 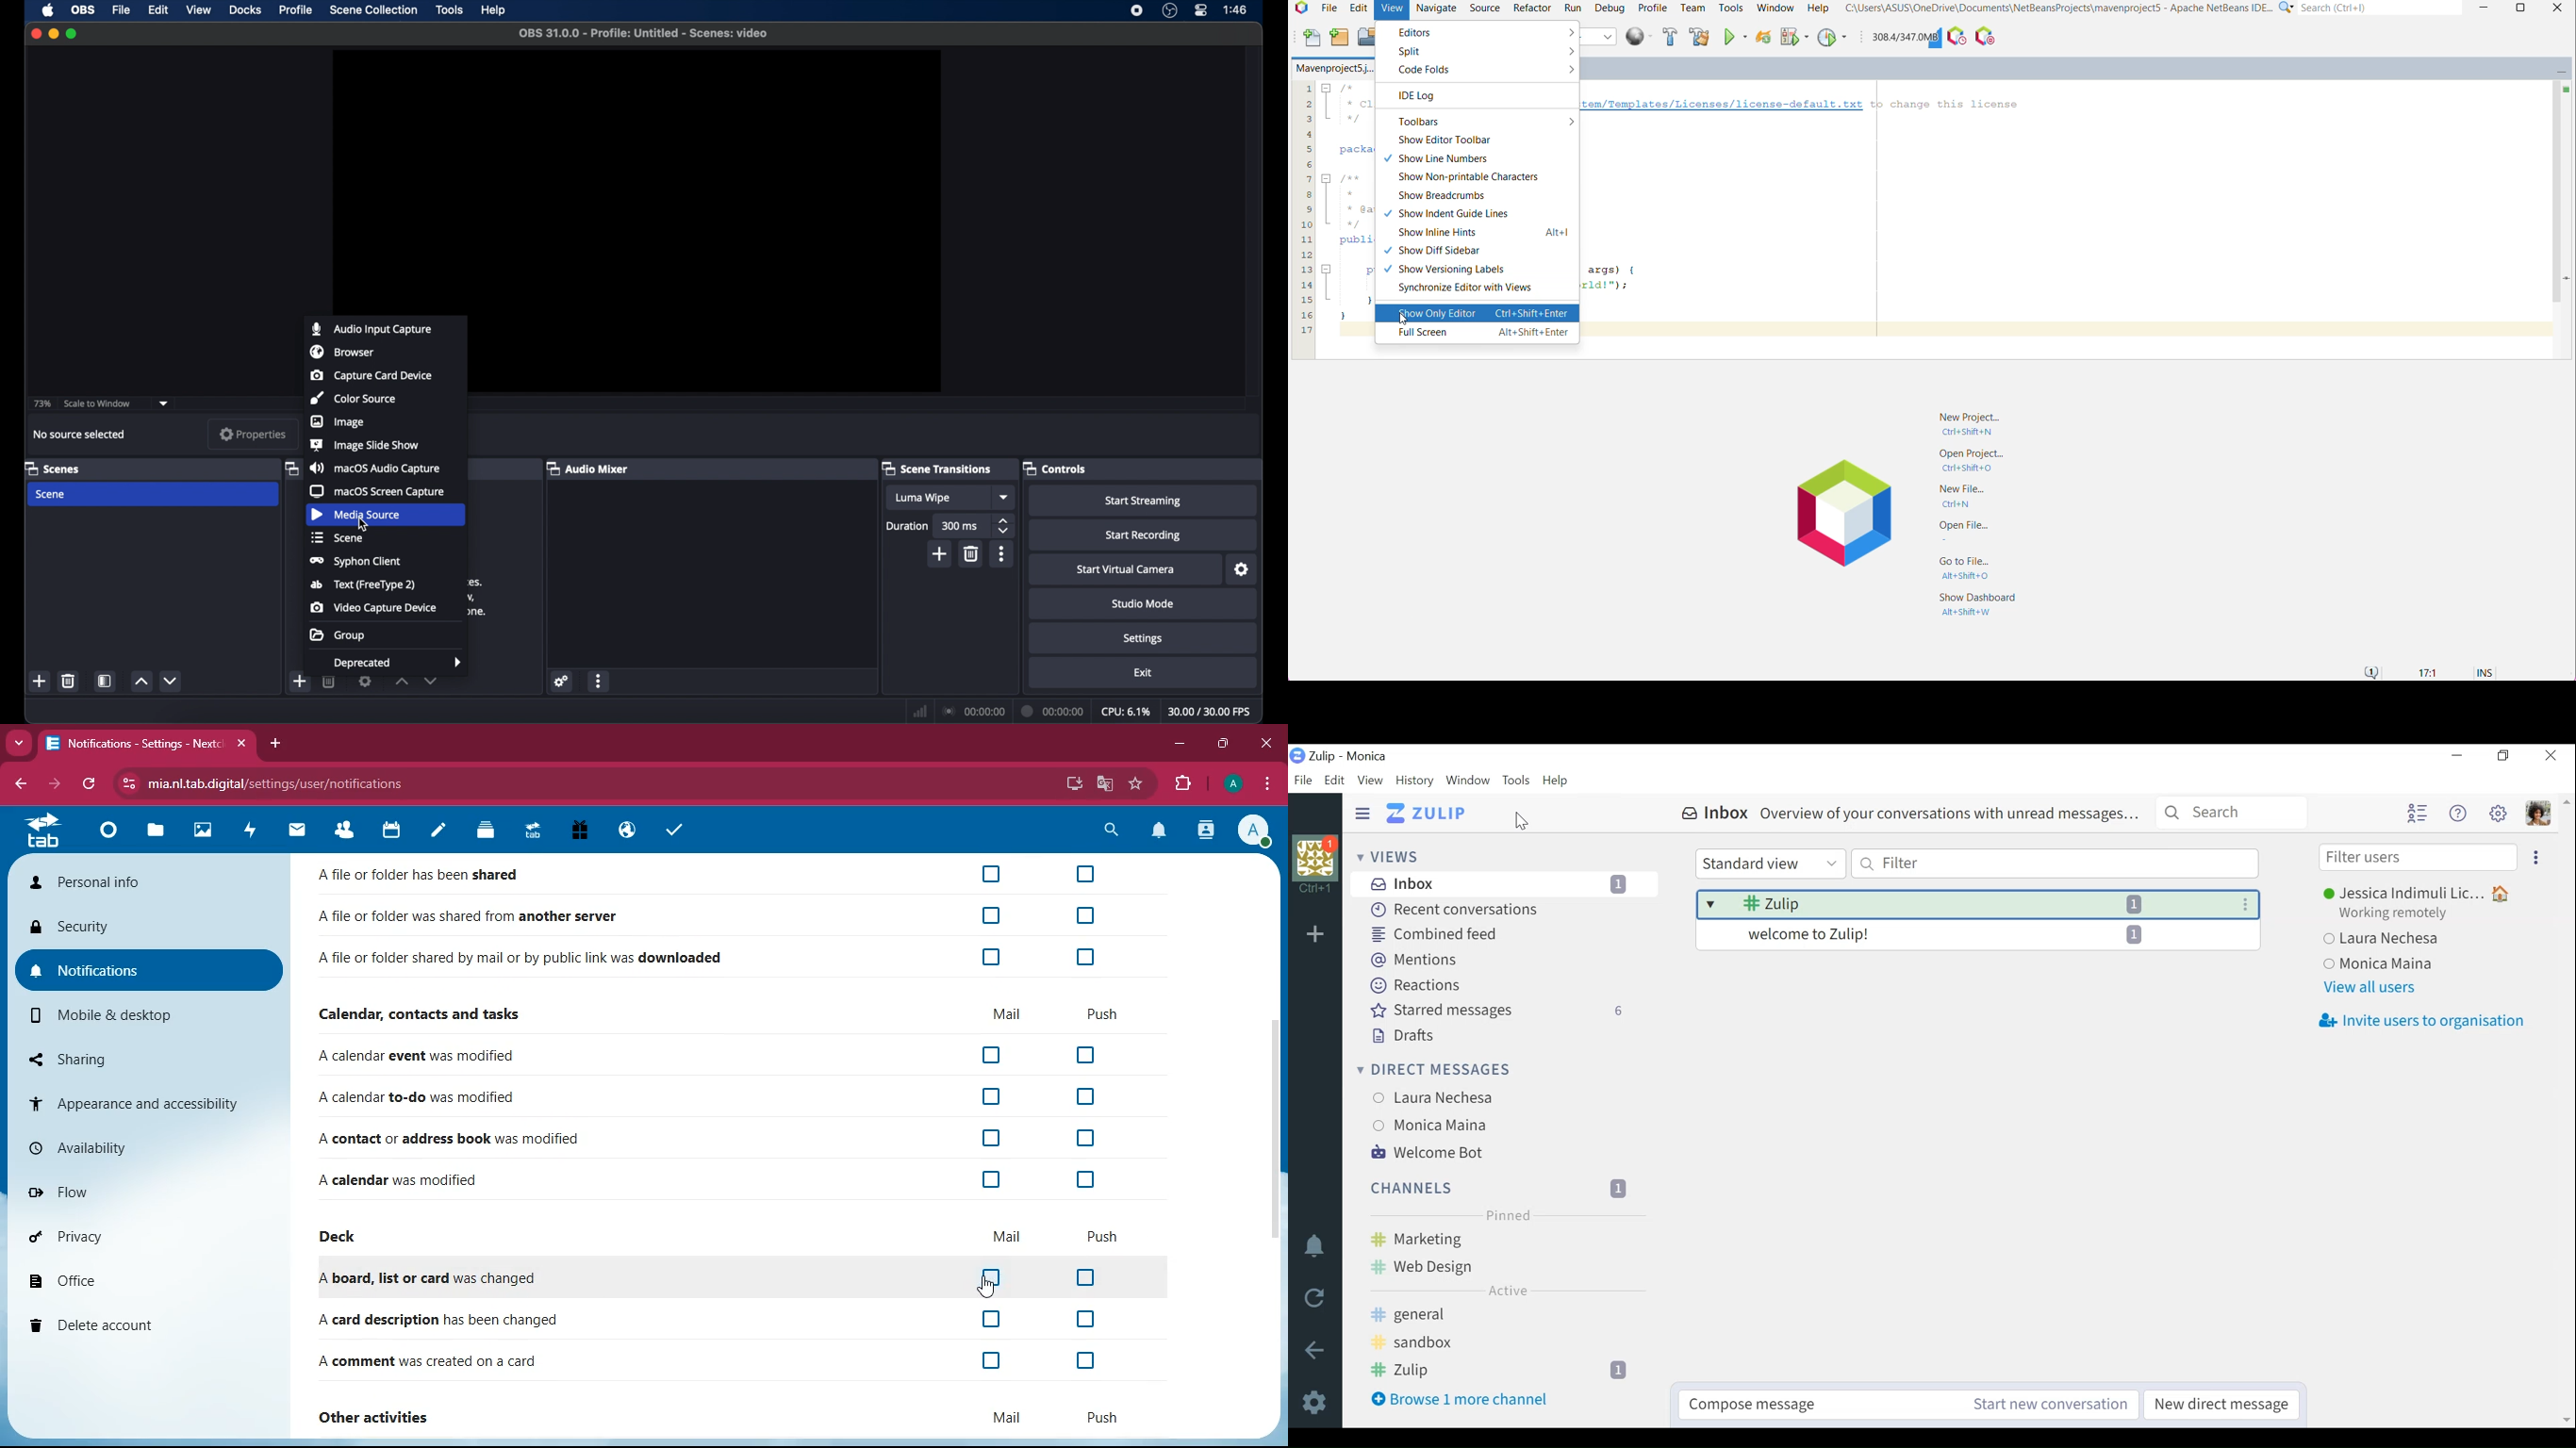 I want to click on Welcome Bot, so click(x=1426, y=1153).